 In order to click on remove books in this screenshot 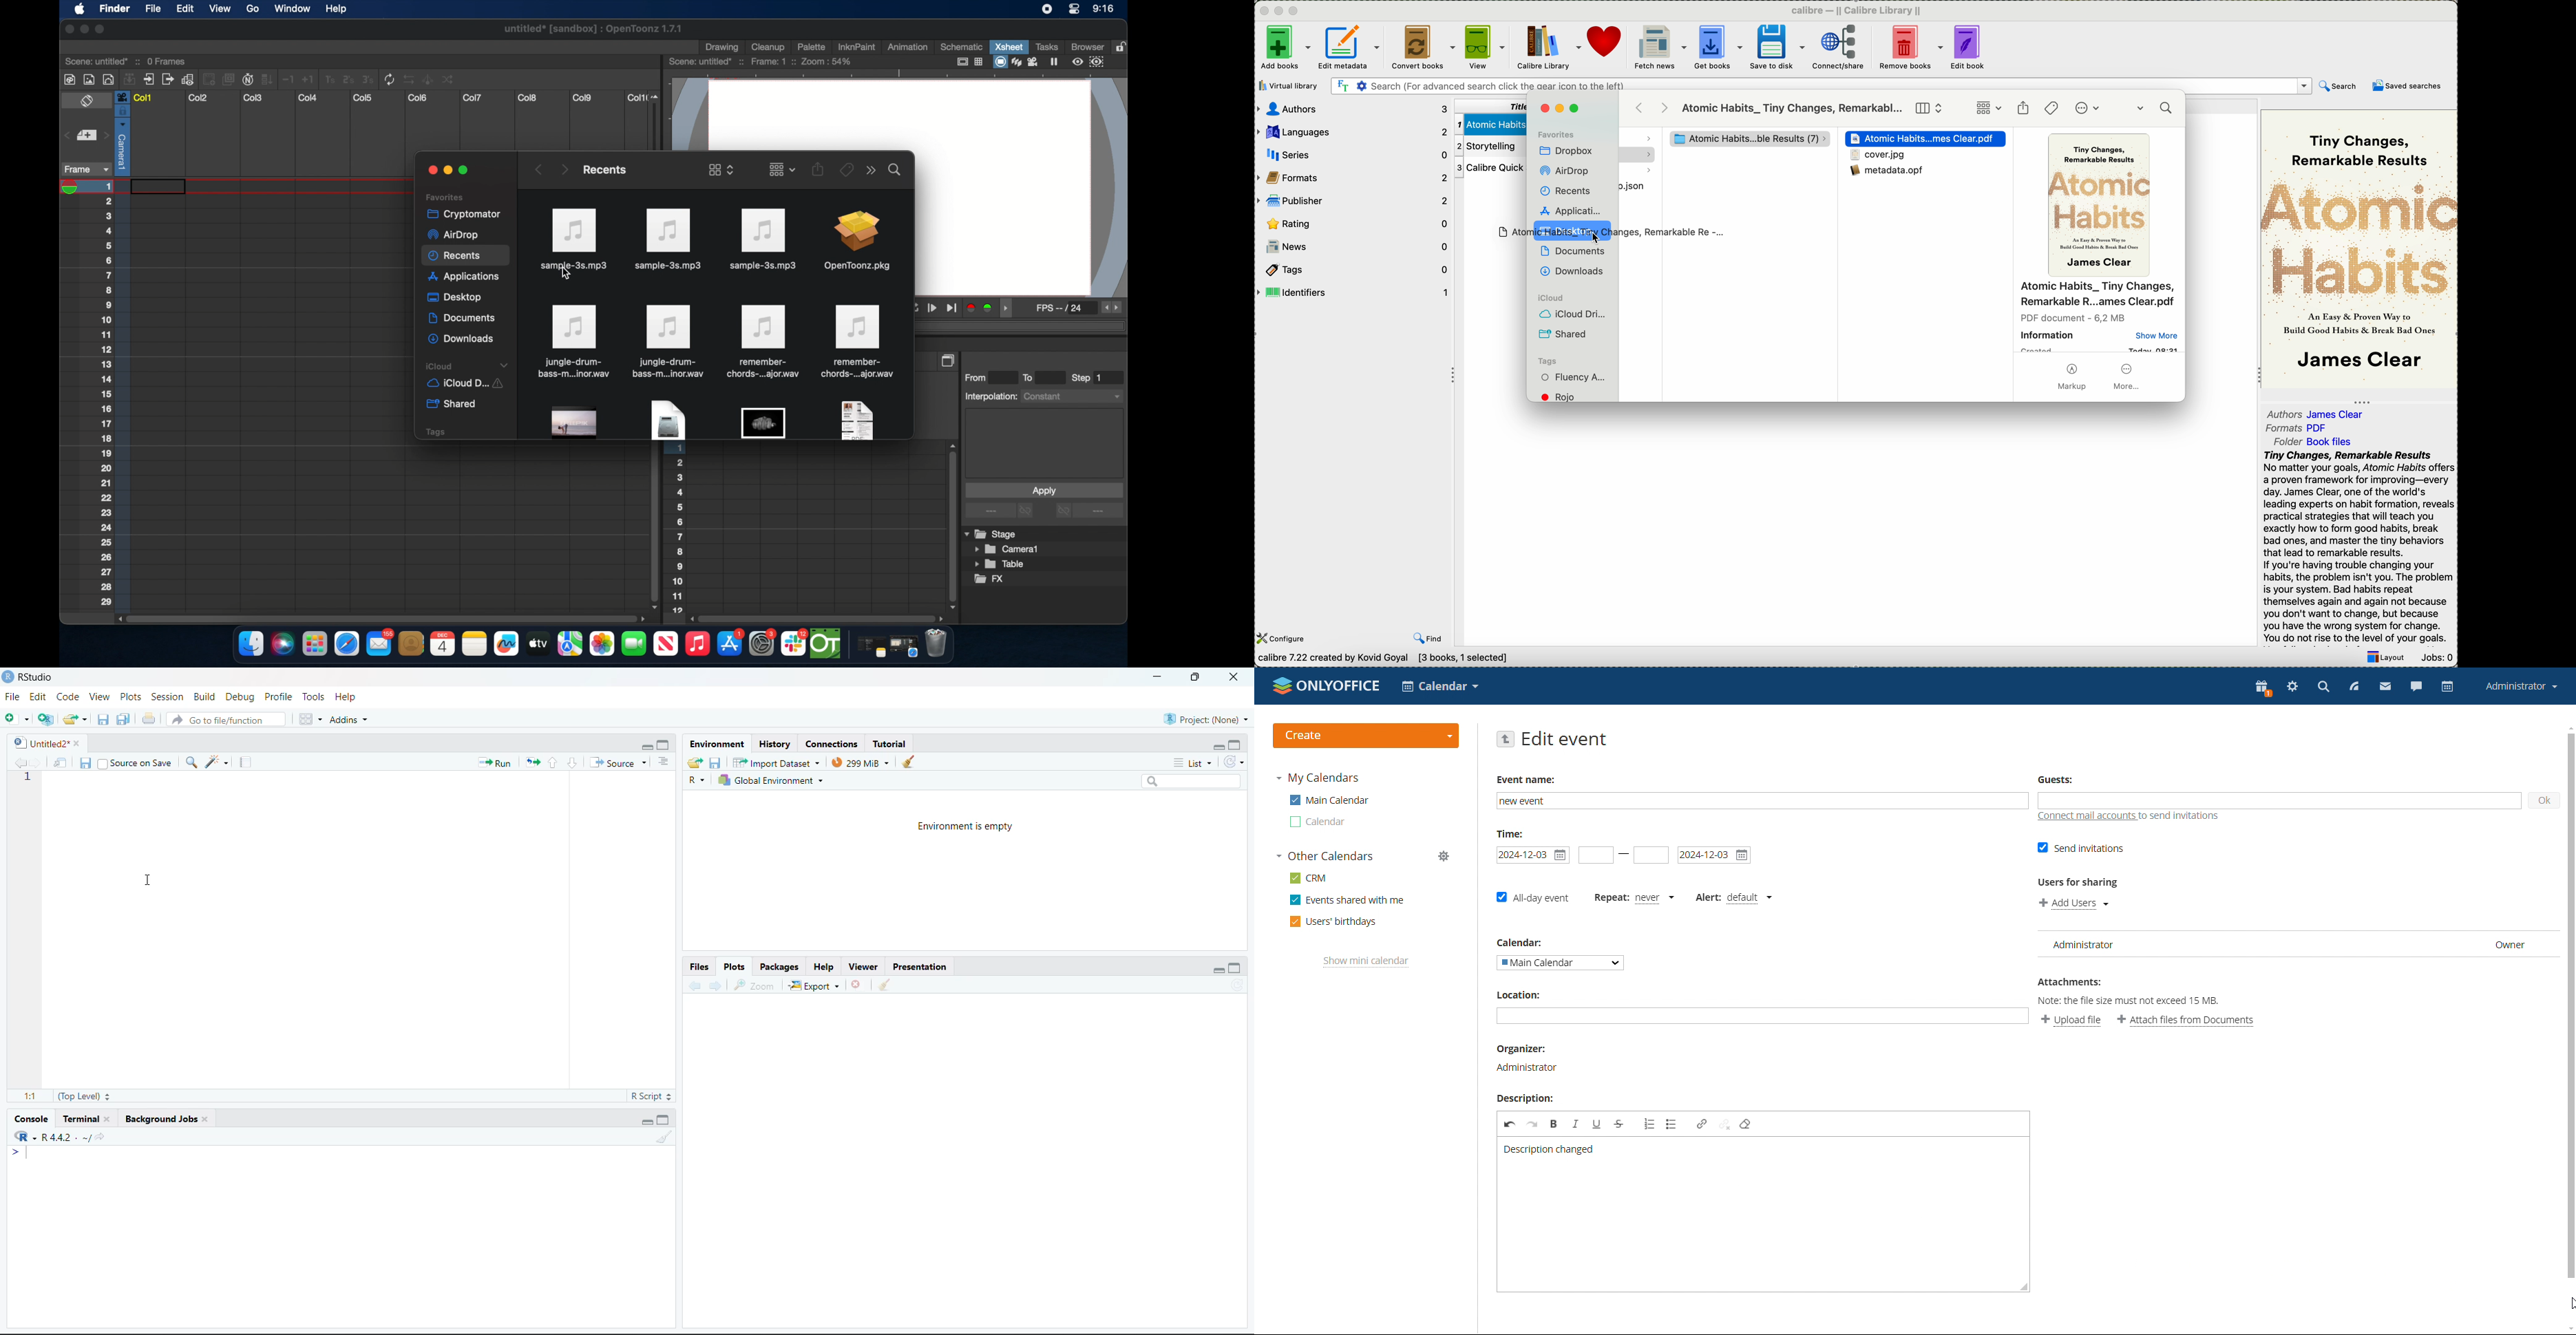, I will do `click(1911, 48)`.